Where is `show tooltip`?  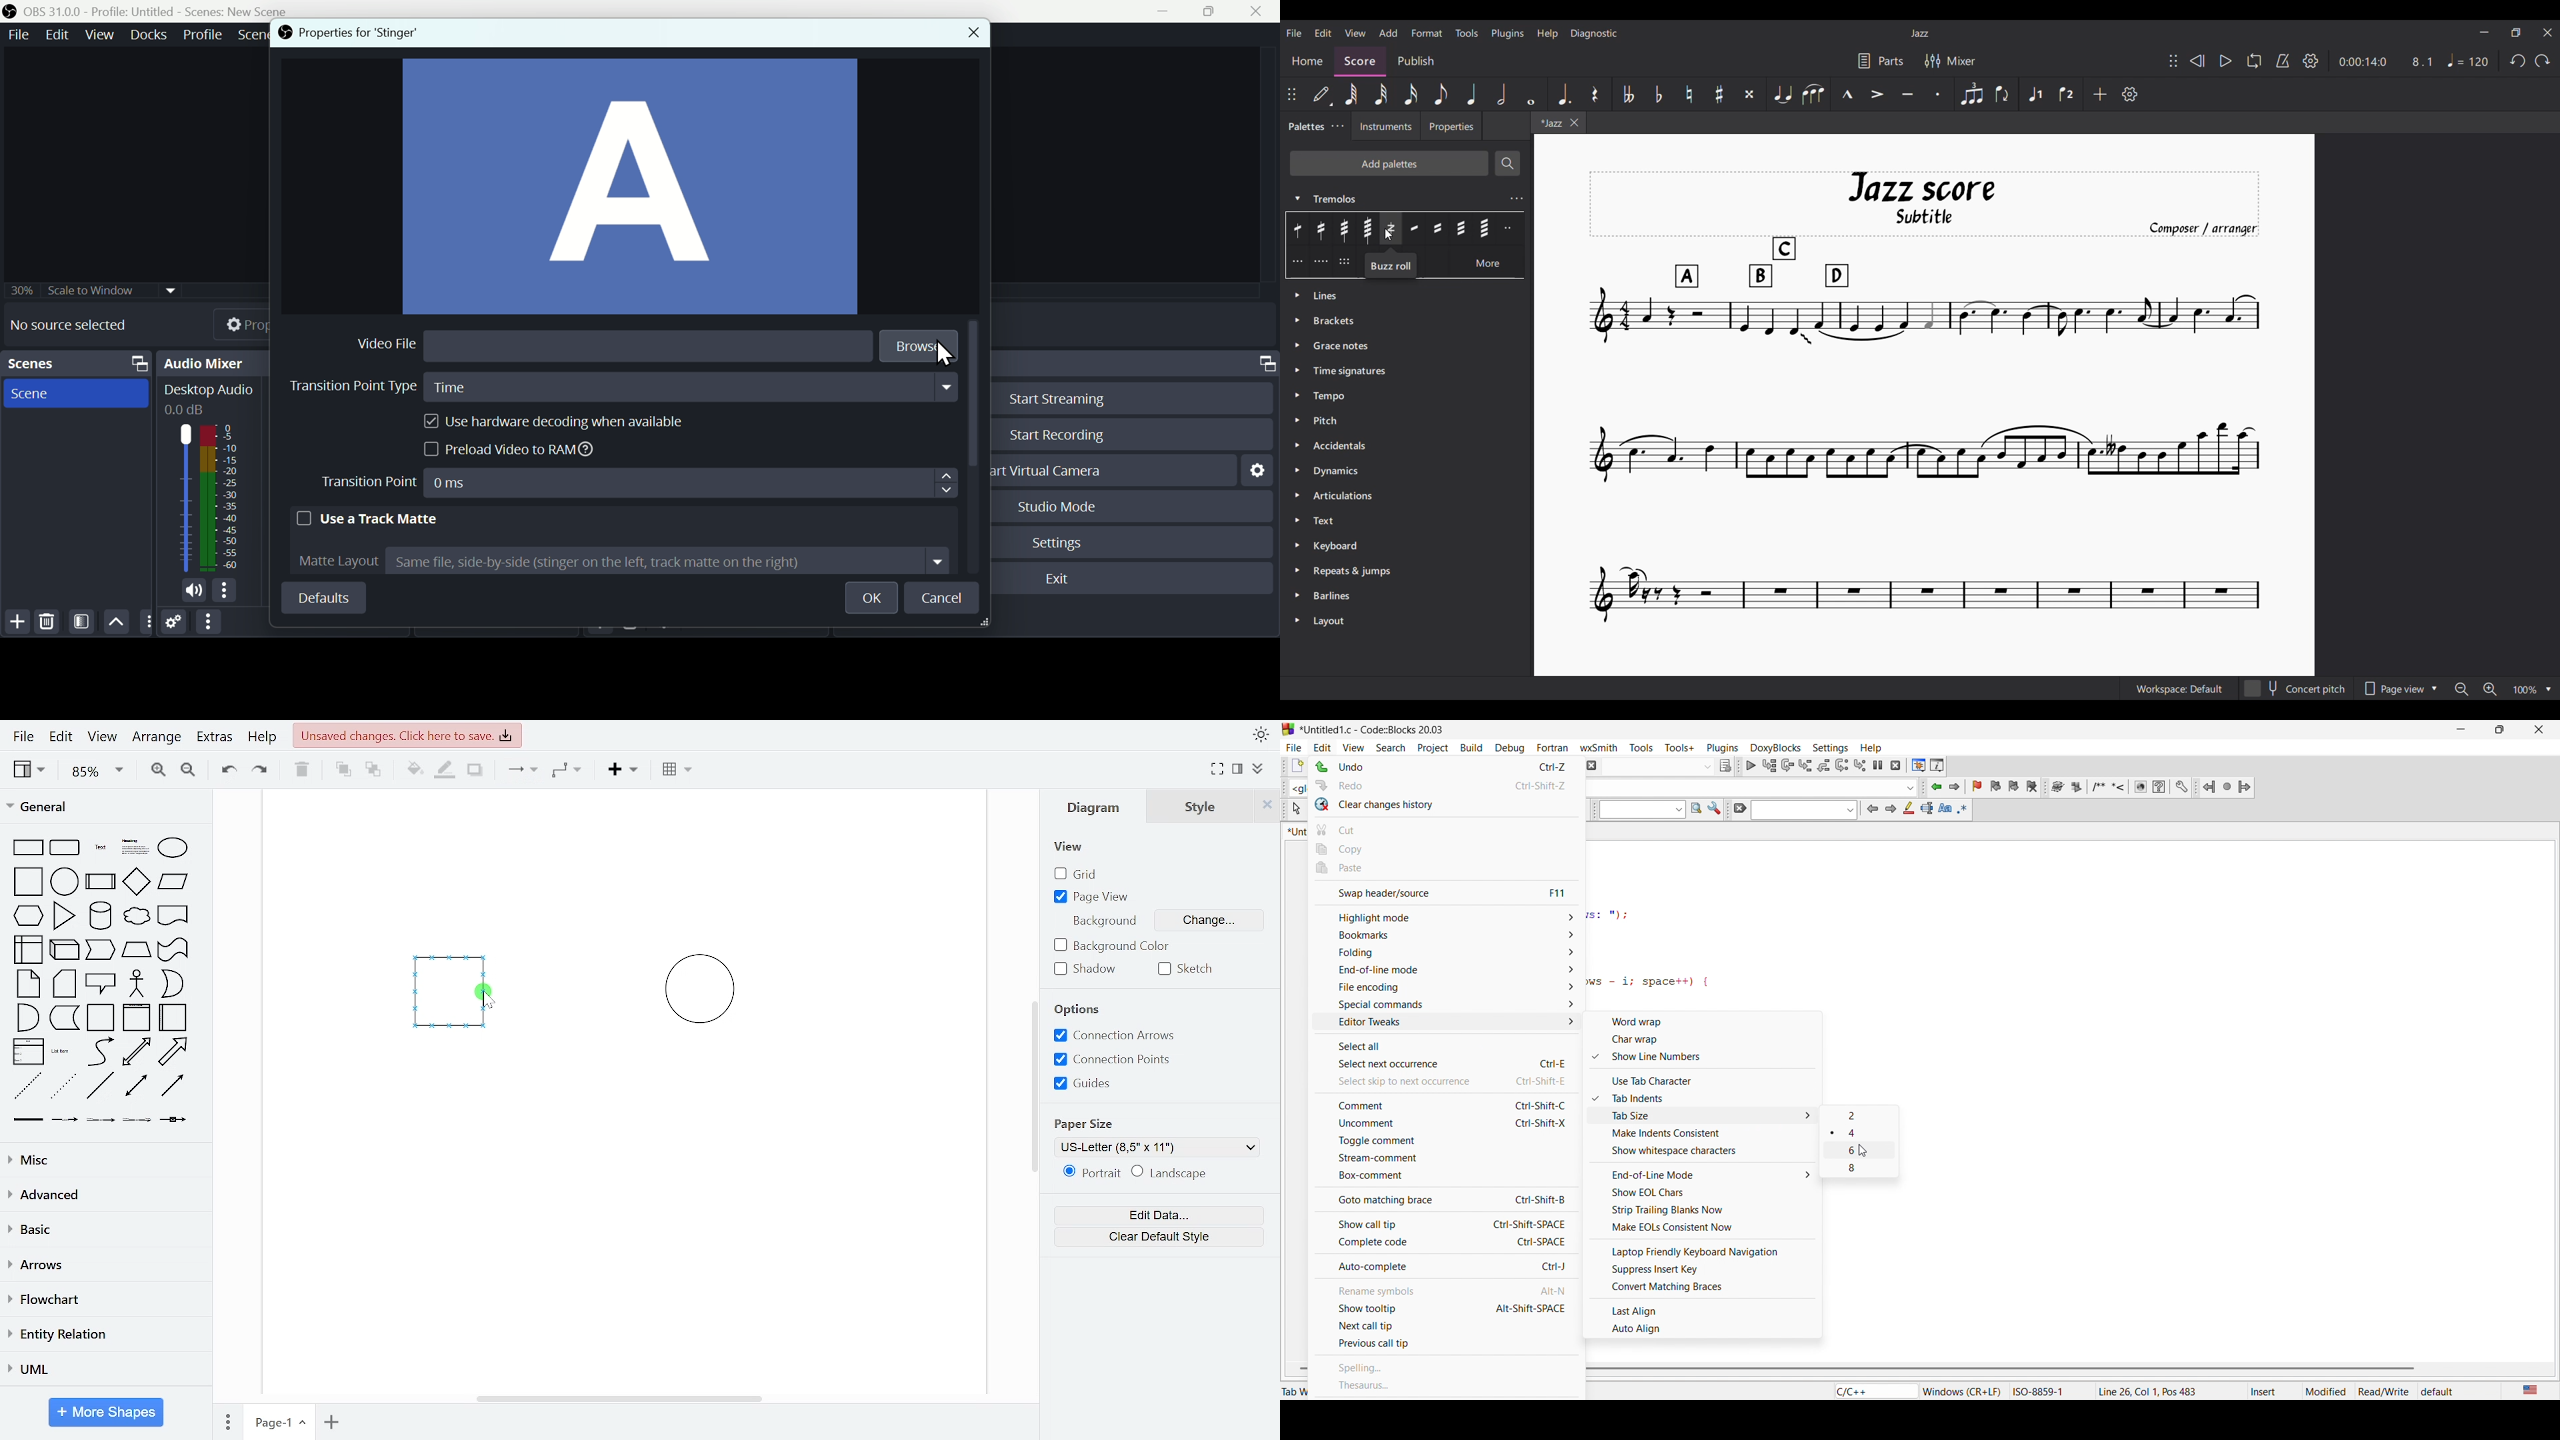 show tooltip is located at coordinates (1387, 1309).